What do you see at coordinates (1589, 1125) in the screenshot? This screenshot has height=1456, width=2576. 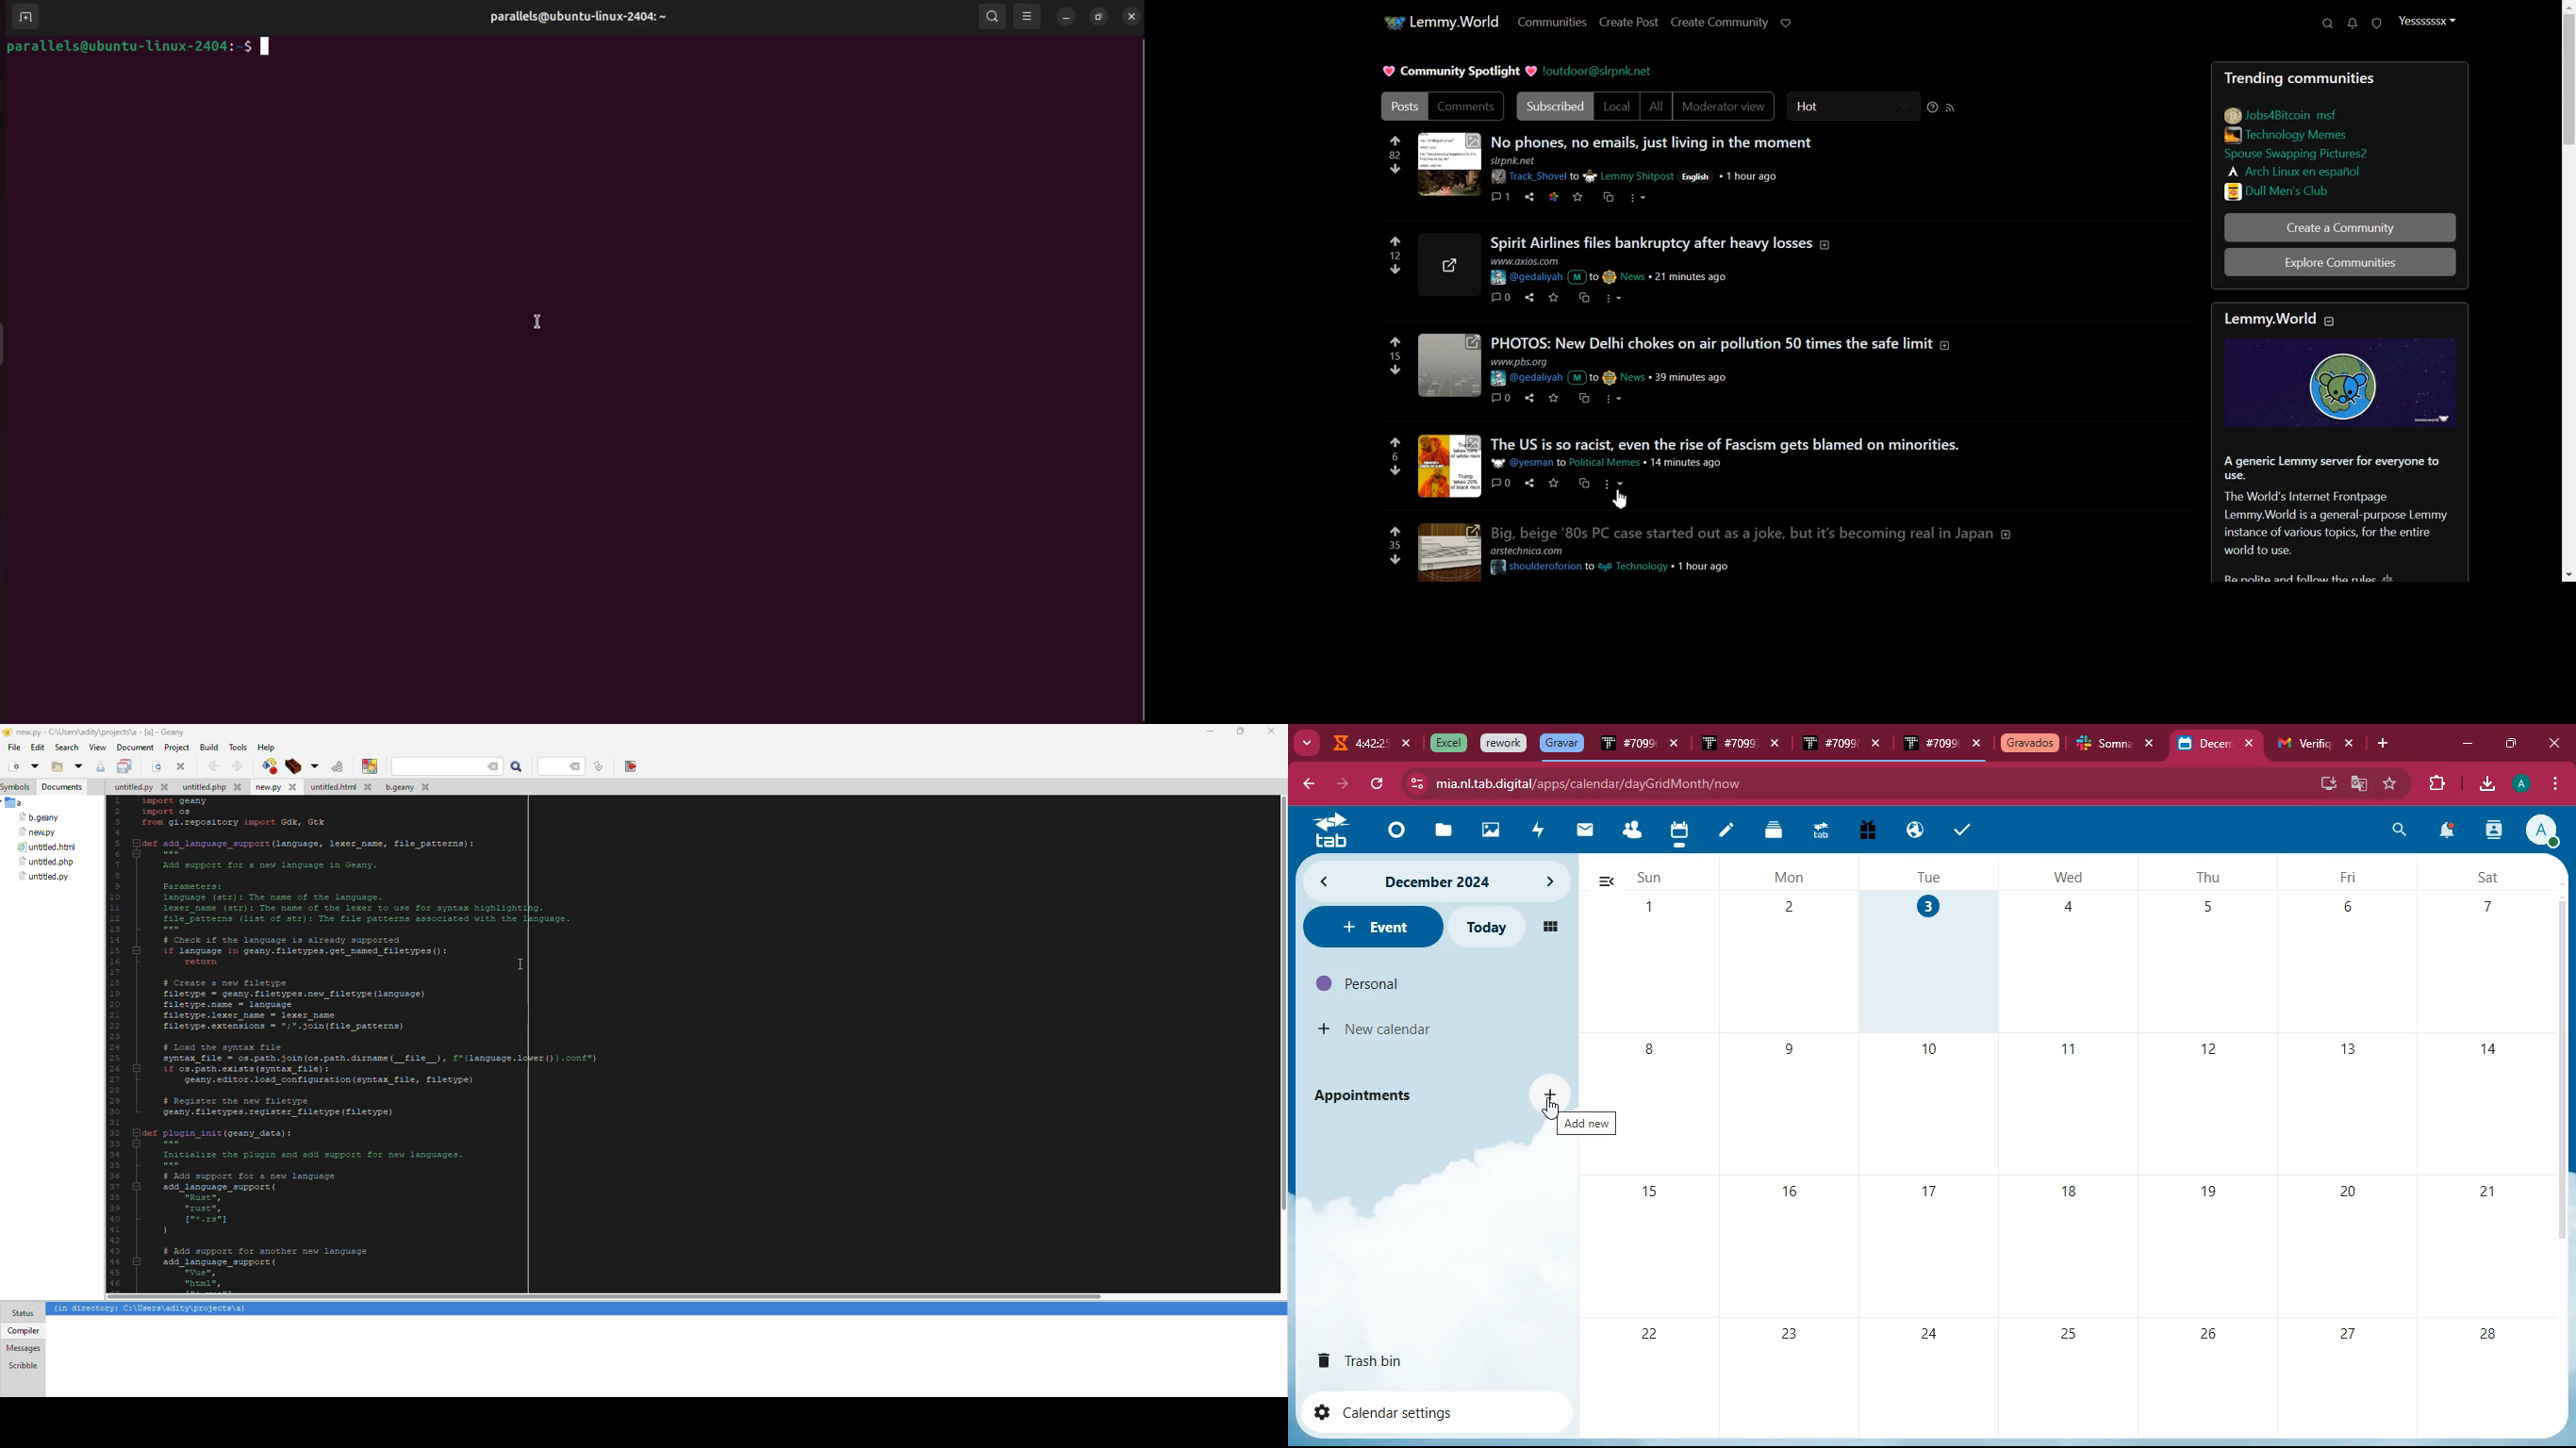 I see `Add new` at bounding box center [1589, 1125].